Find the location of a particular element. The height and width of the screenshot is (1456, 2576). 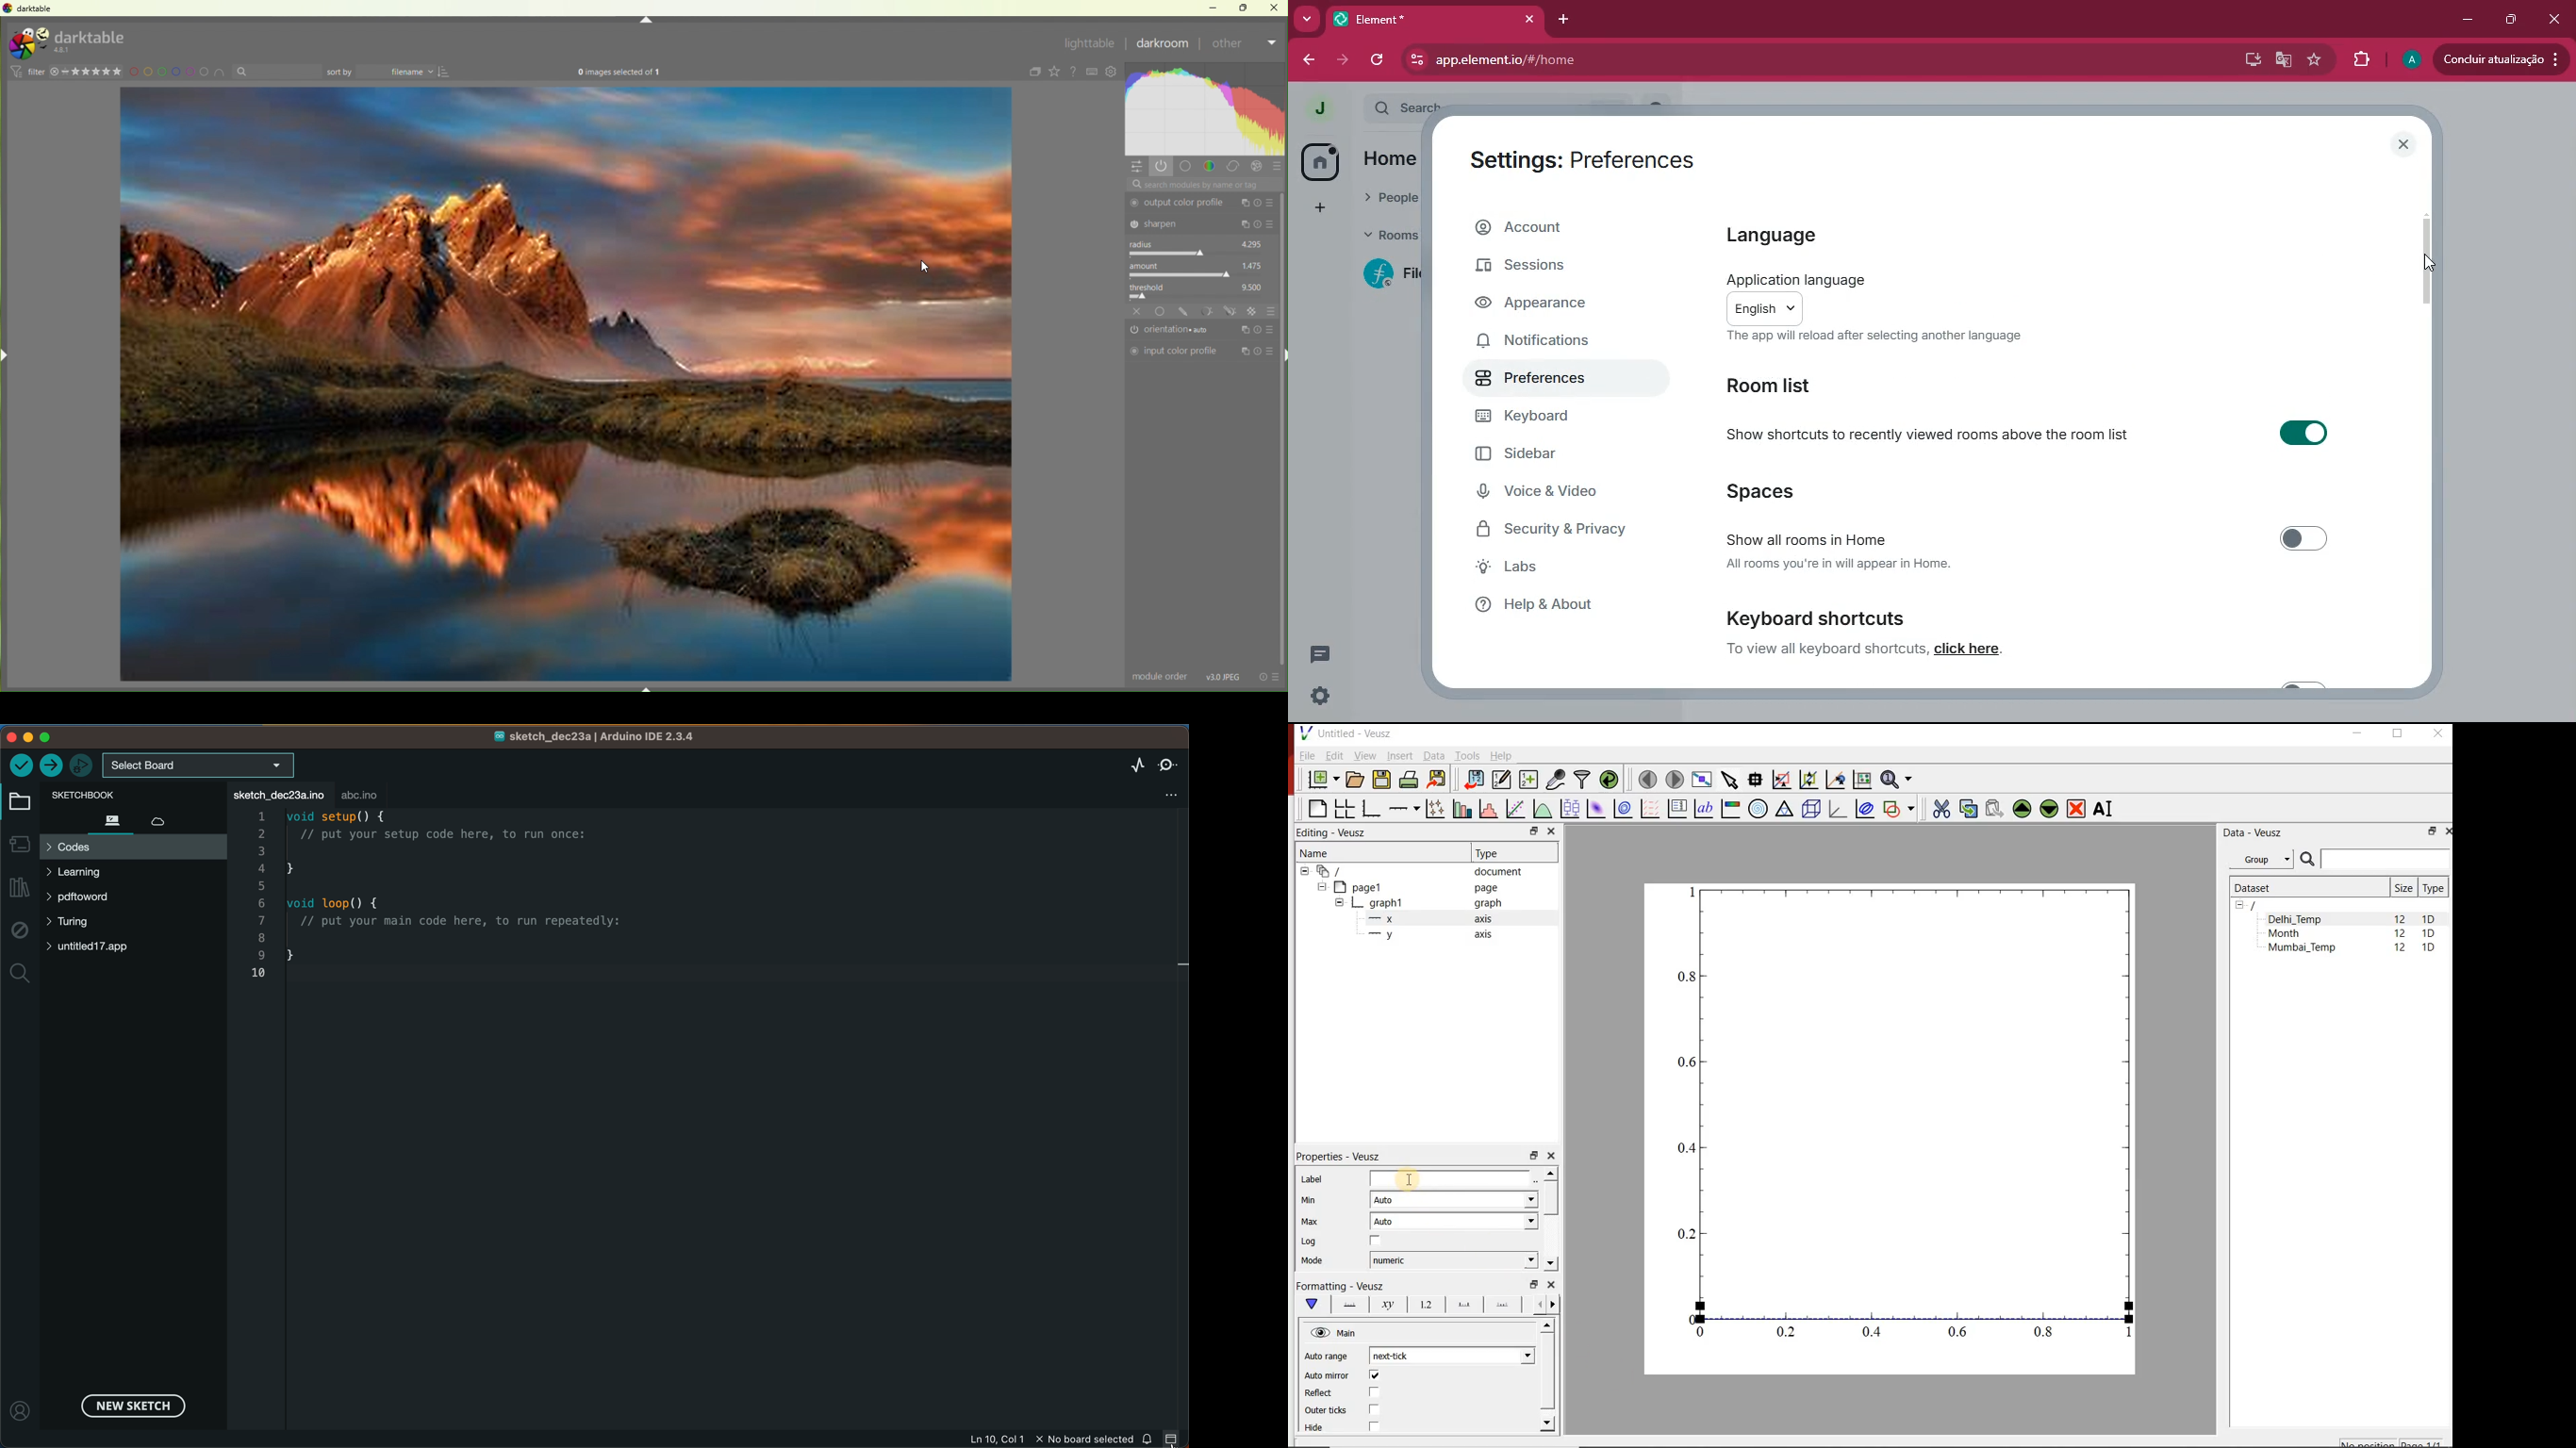

keyboard shortcuts is located at coordinates (1819, 616).